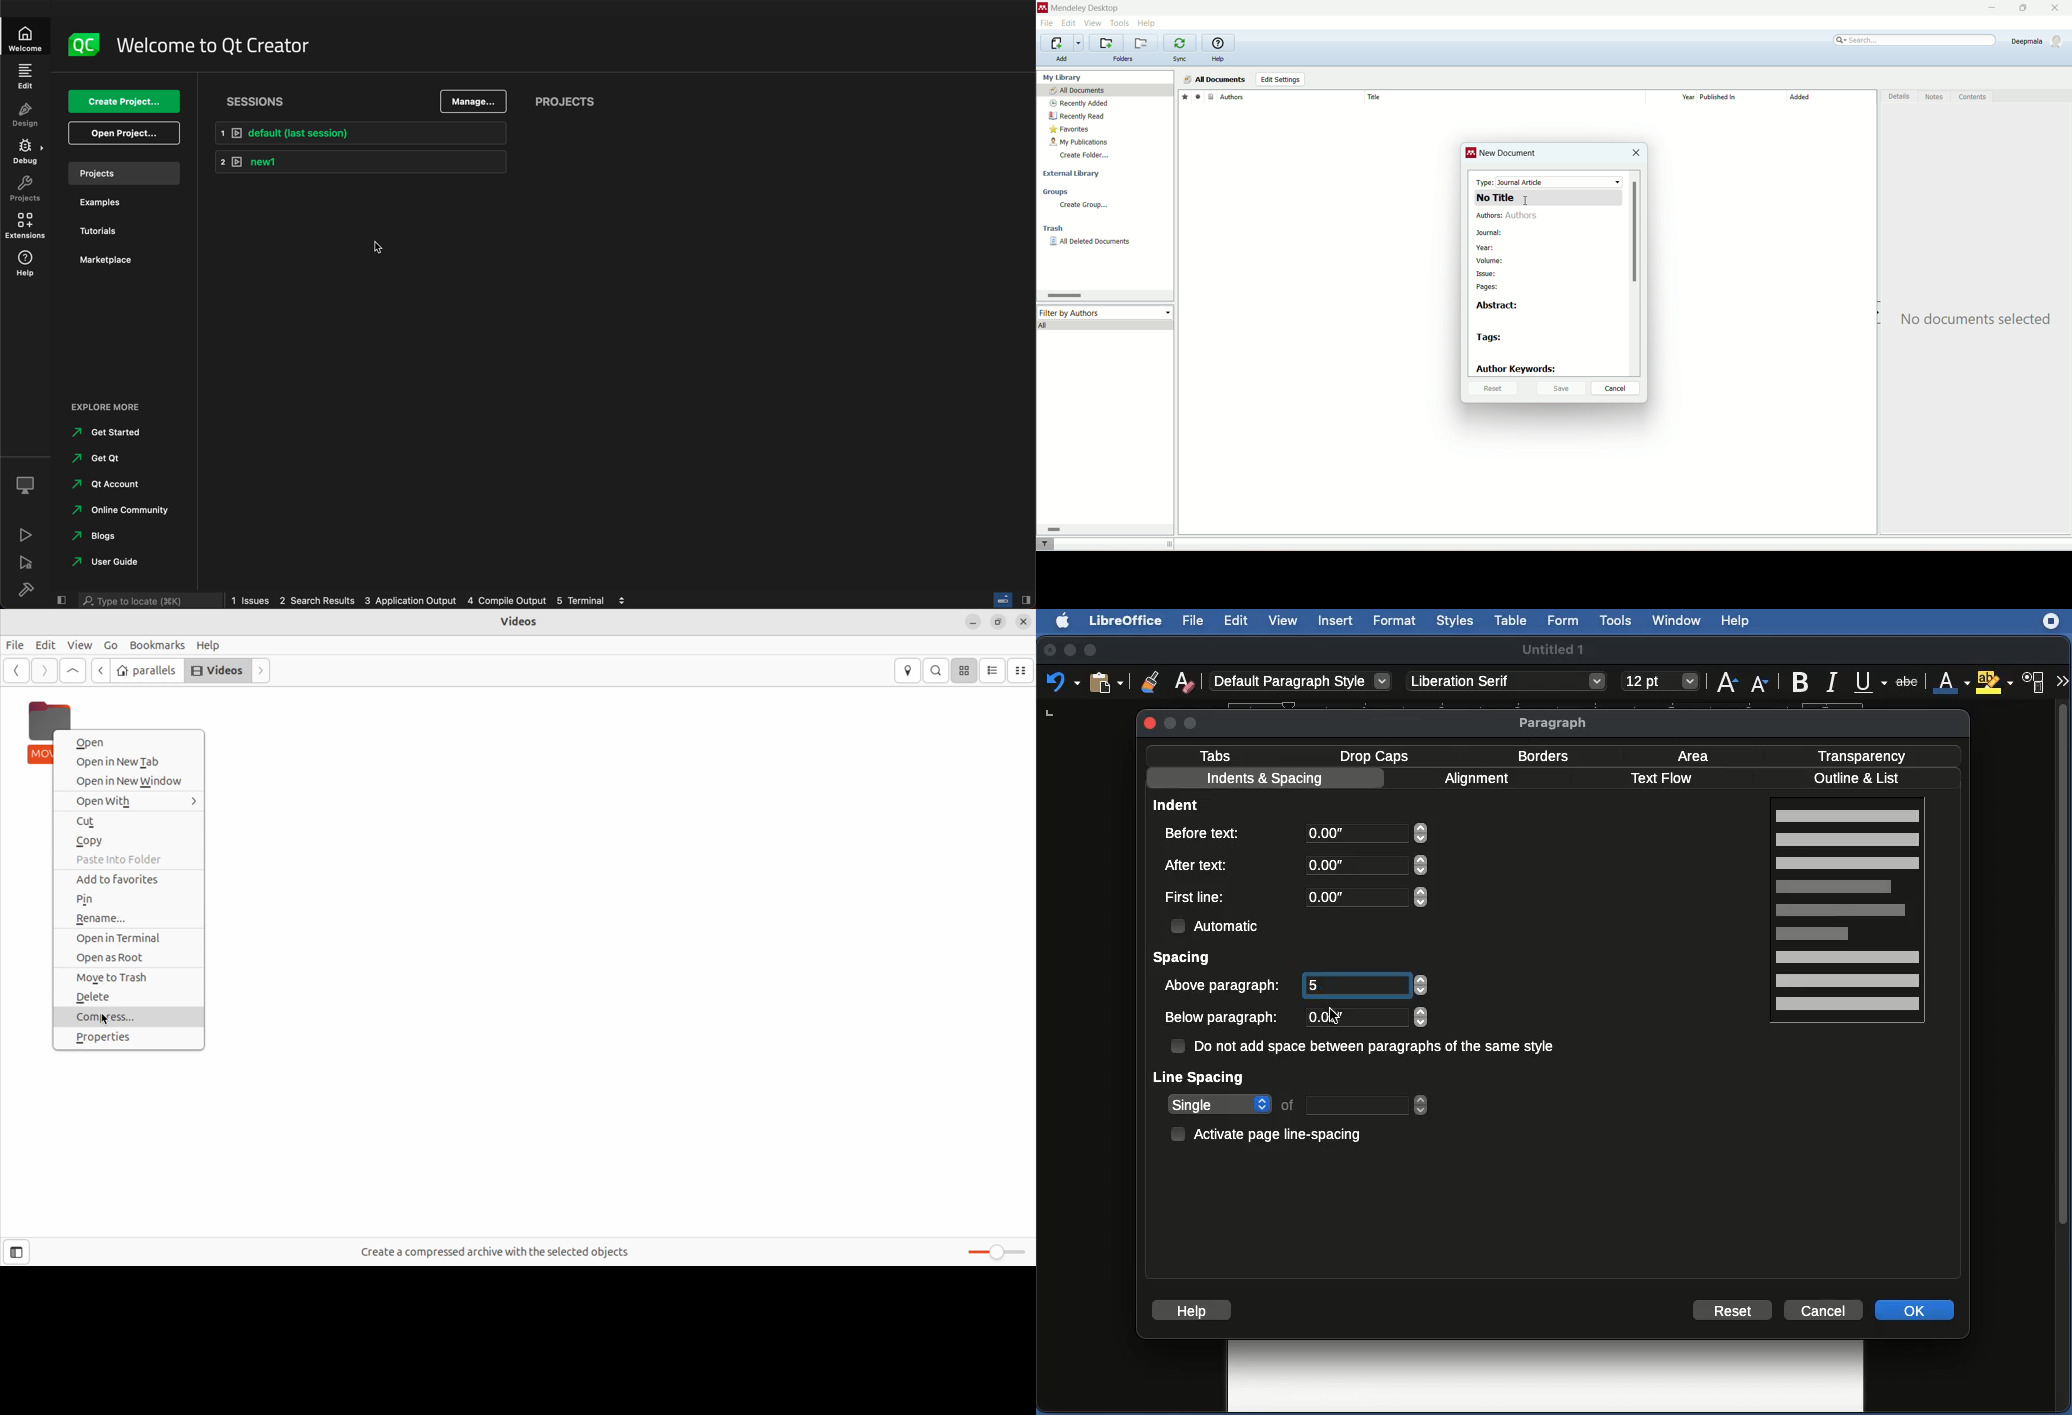 The height and width of the screenshot is (1428, 2072). Describe the element at coordinates (1237, 620) in the screenshot. I see `Edit` at that location.